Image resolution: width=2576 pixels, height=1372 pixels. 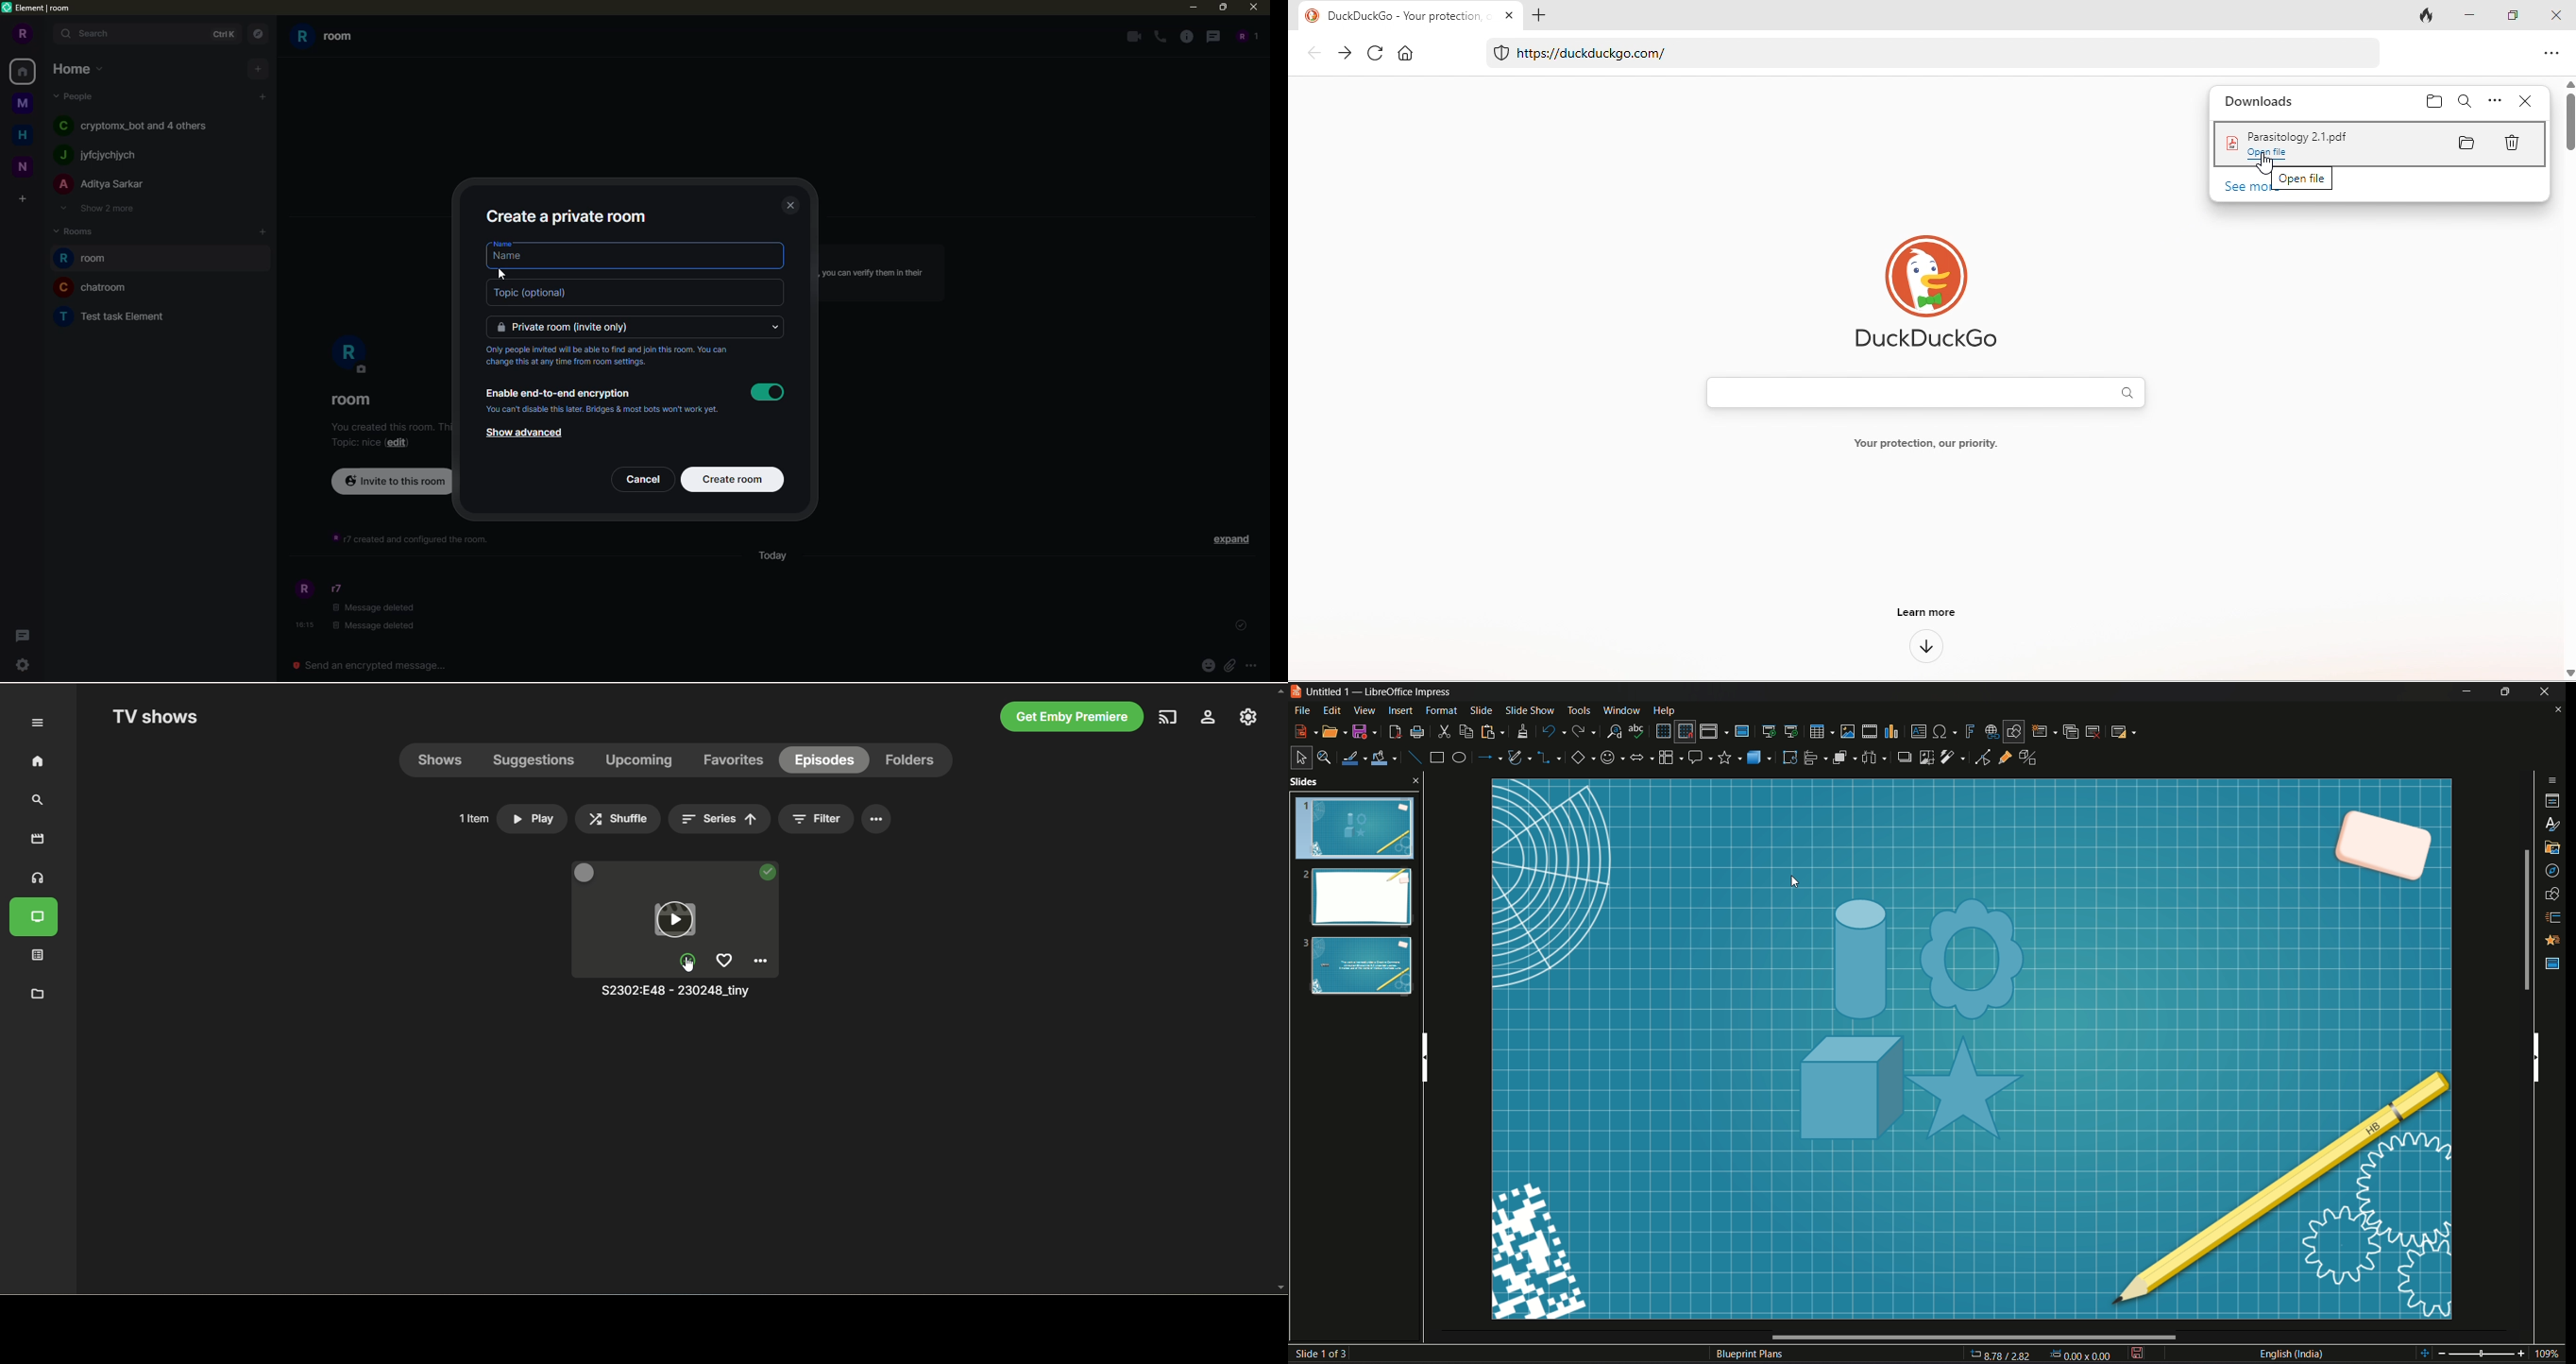 What do you see at coordinates (1638, 731) in the screenshot?
I see `spelling` at bounding box center [1638, 731].